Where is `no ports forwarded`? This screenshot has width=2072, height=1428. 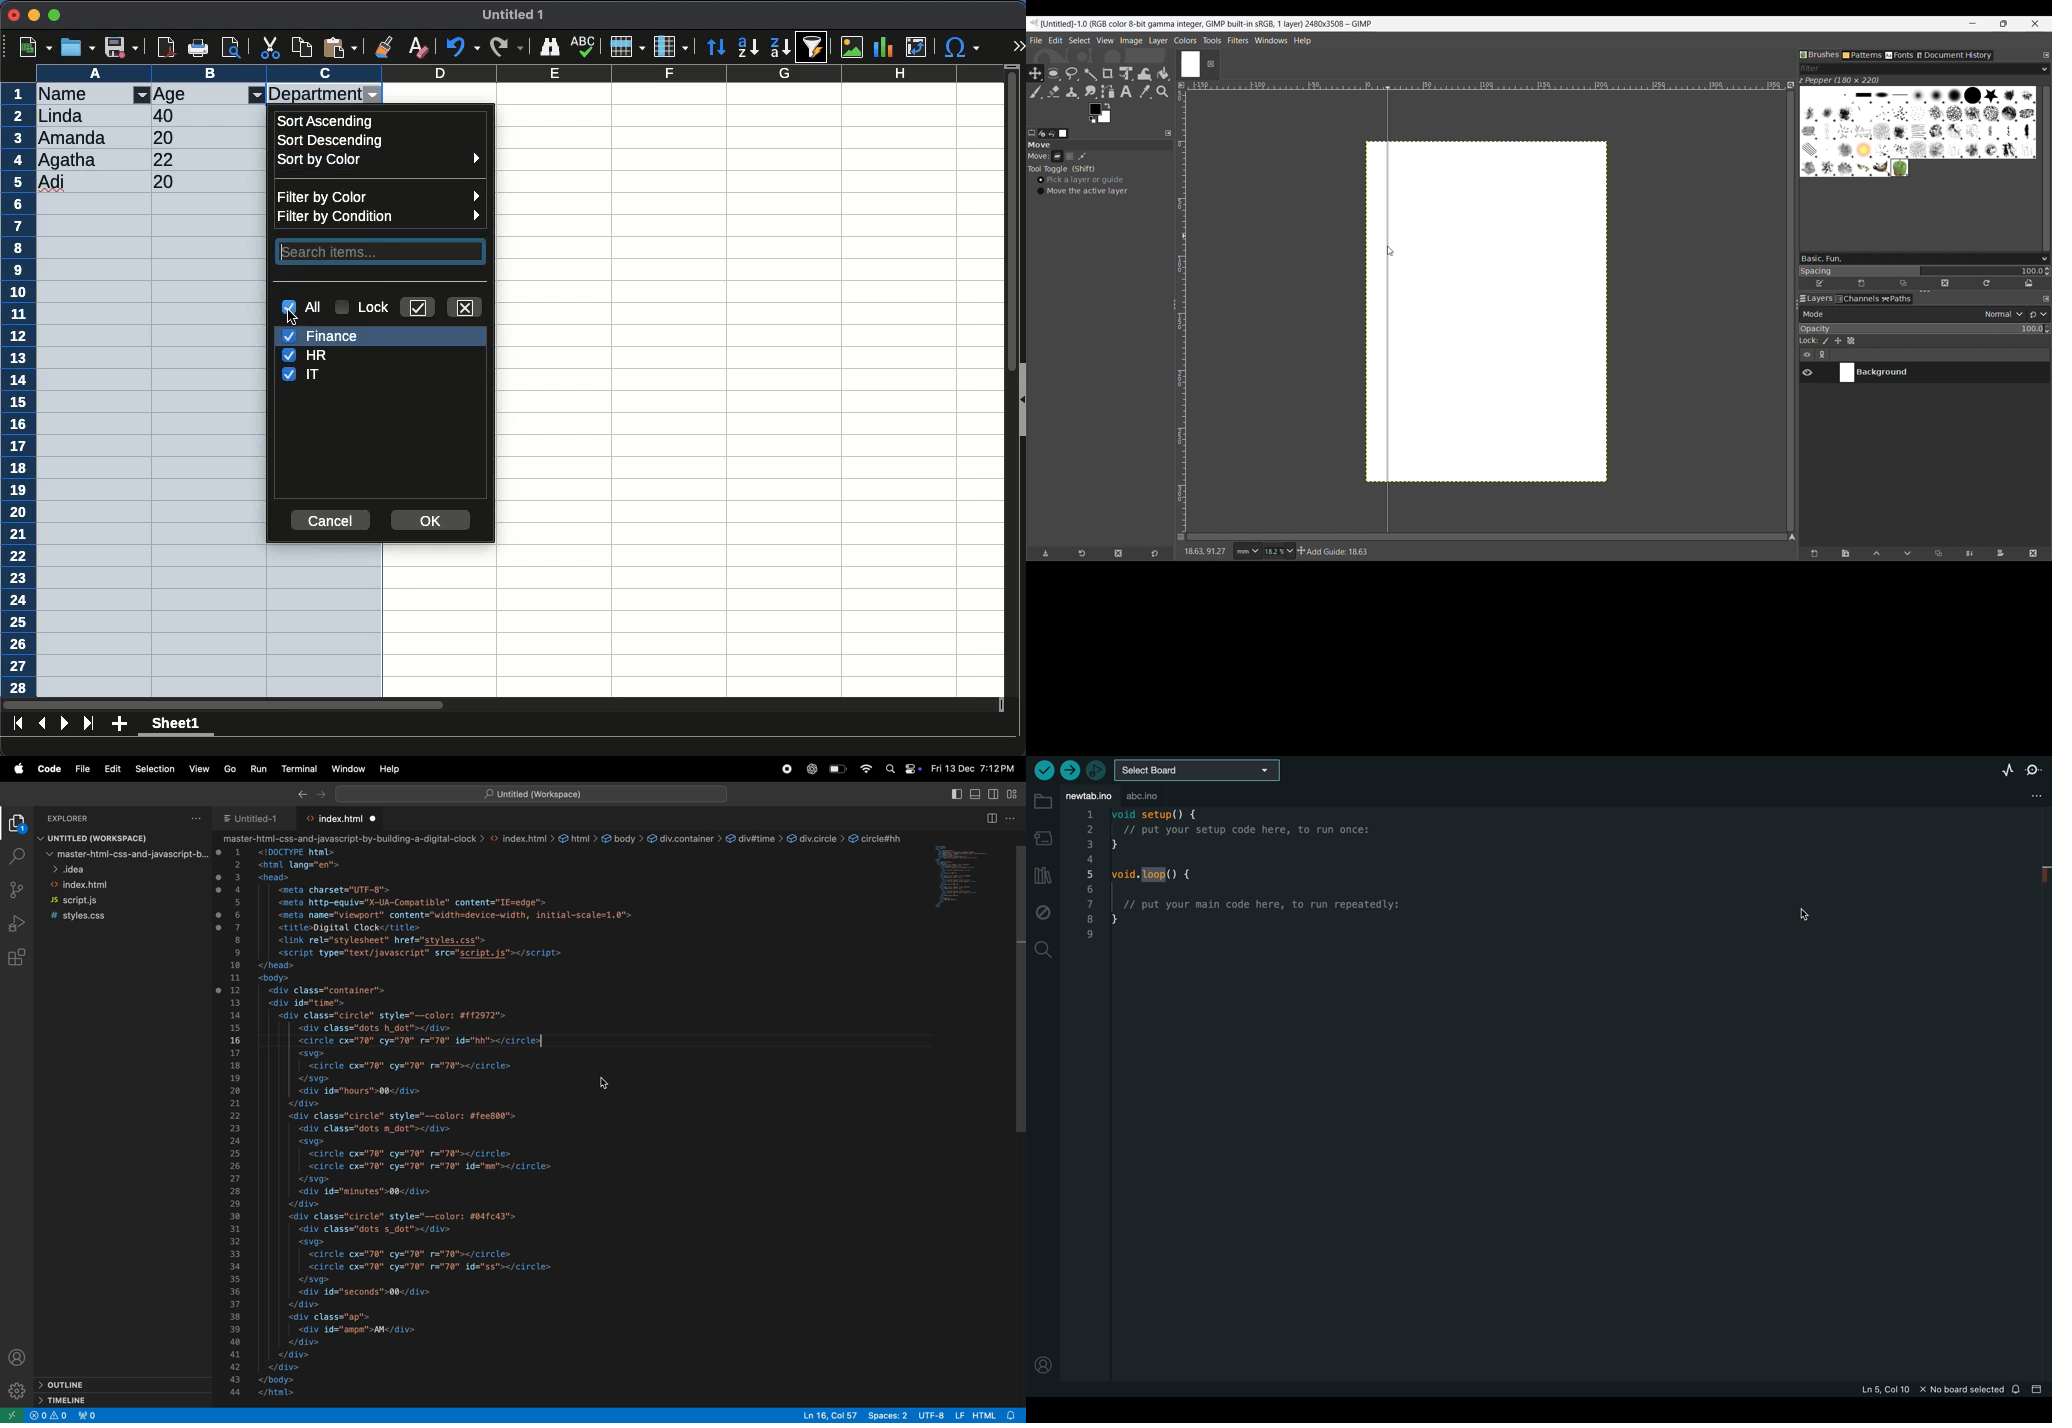 no ports forwarded is located at coordinates (89, 1416).